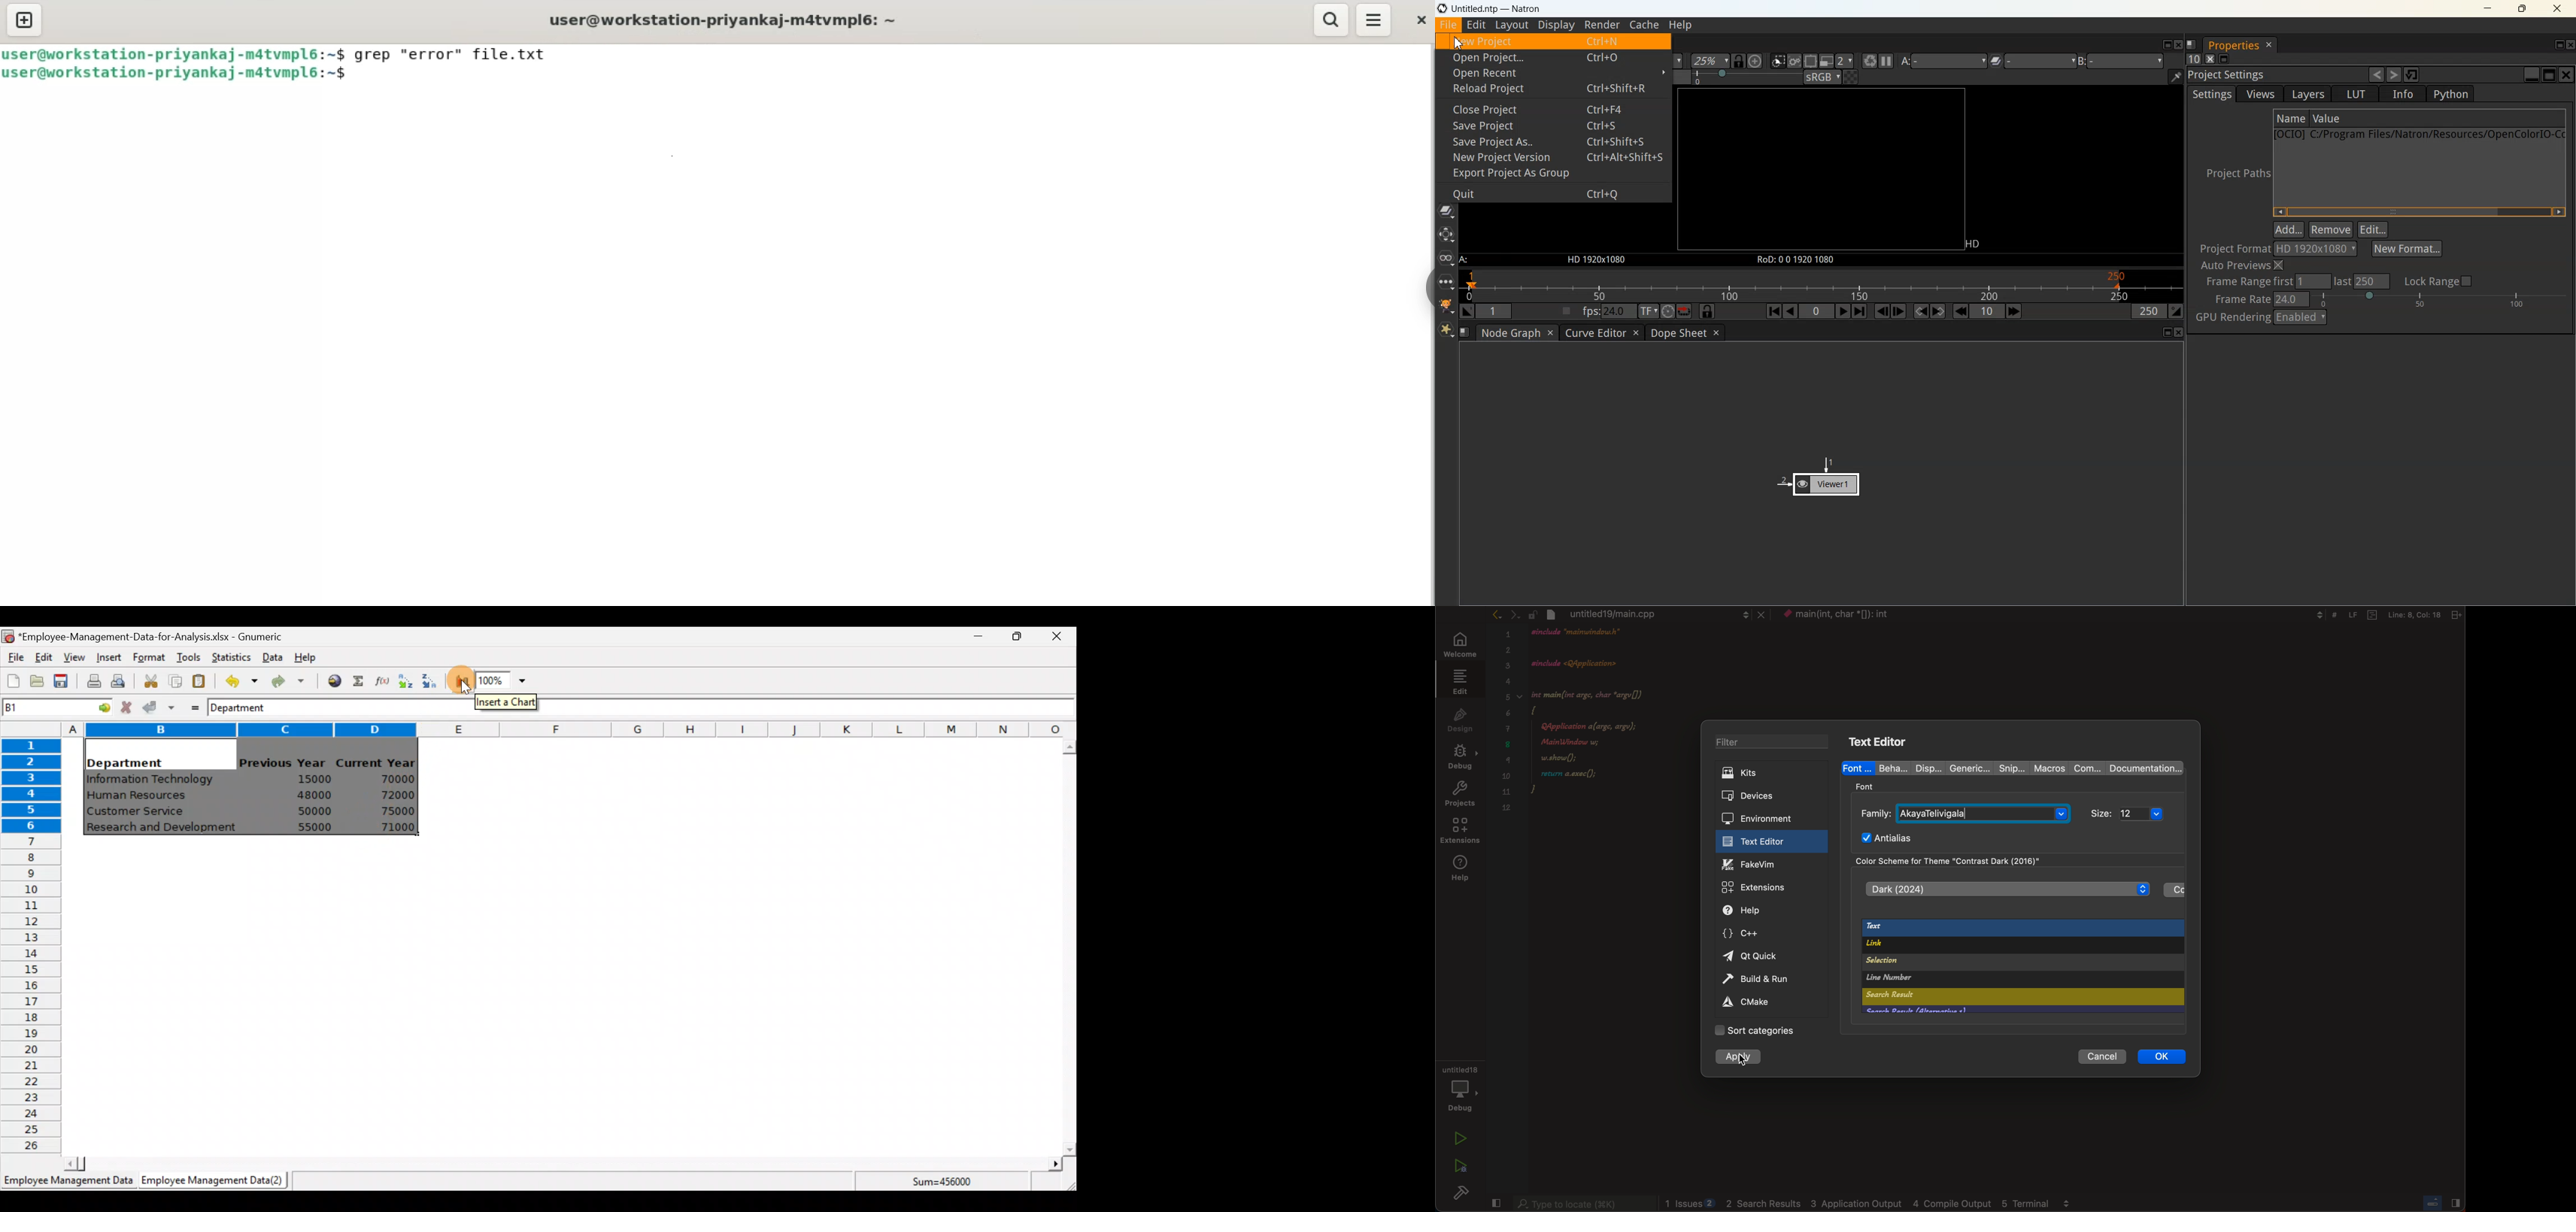 The width and height of the screenshot is (2576, 1232). I want to click on environment, so click(1765, 817).